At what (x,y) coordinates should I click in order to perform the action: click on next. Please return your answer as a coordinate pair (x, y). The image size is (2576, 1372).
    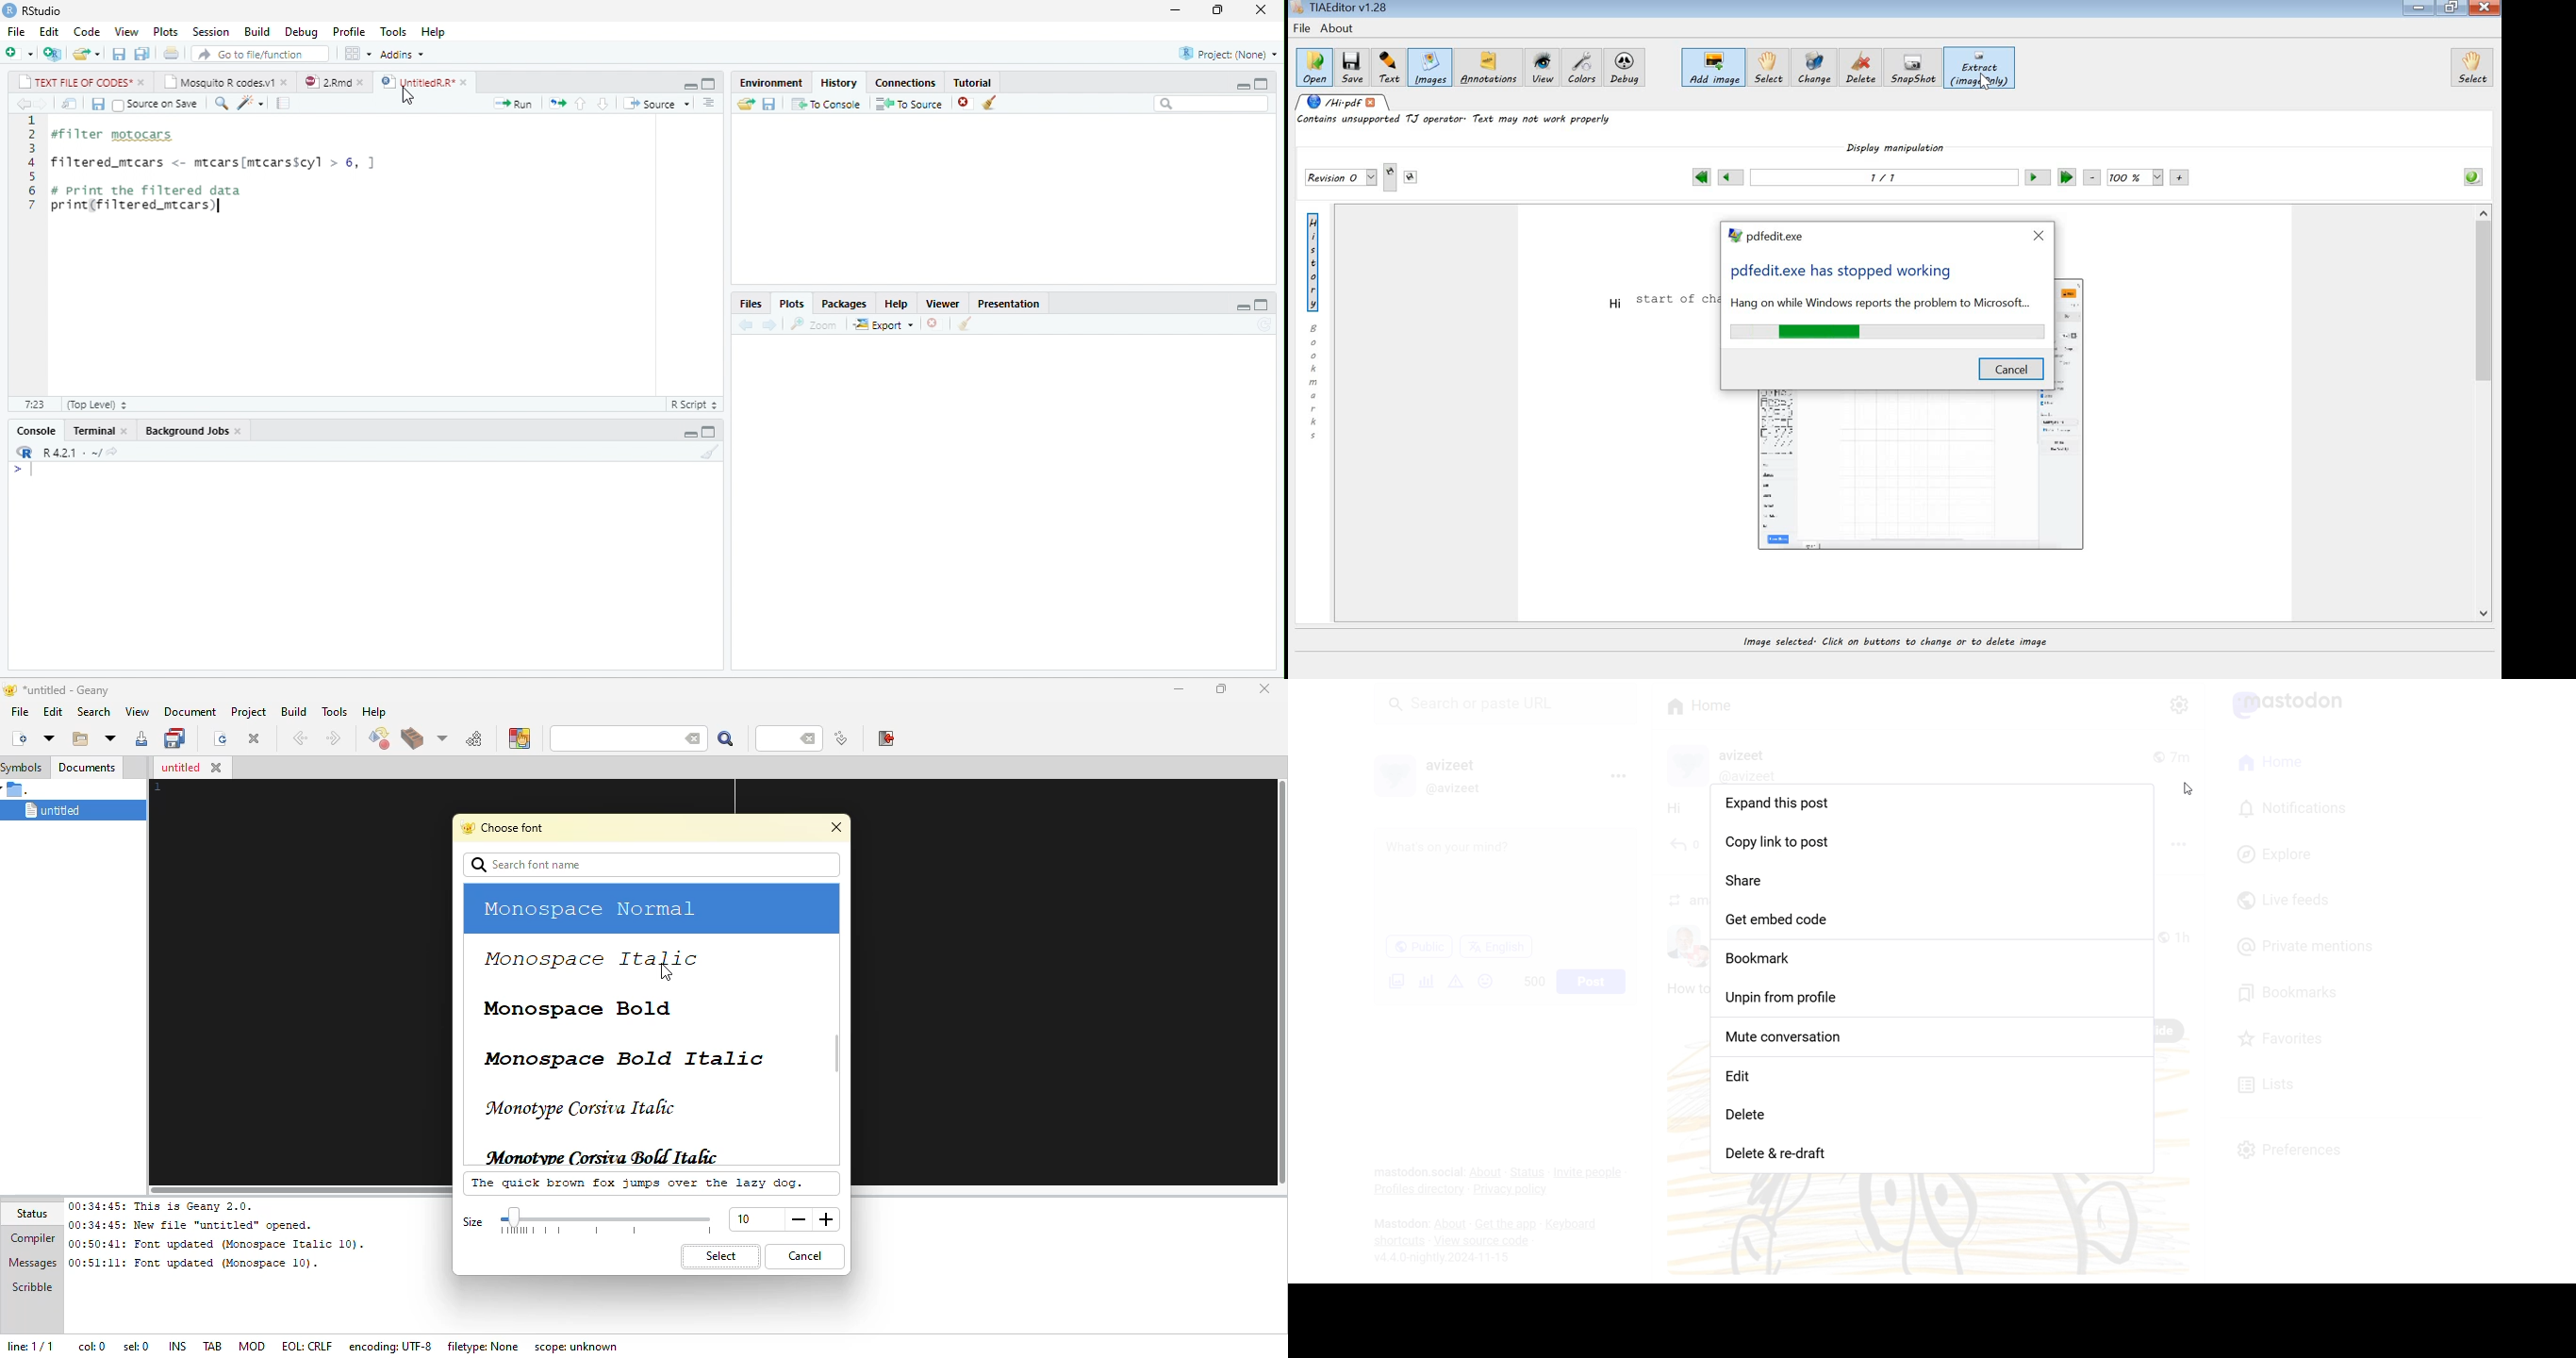
    Looking at the image, I should click on (332, 738).